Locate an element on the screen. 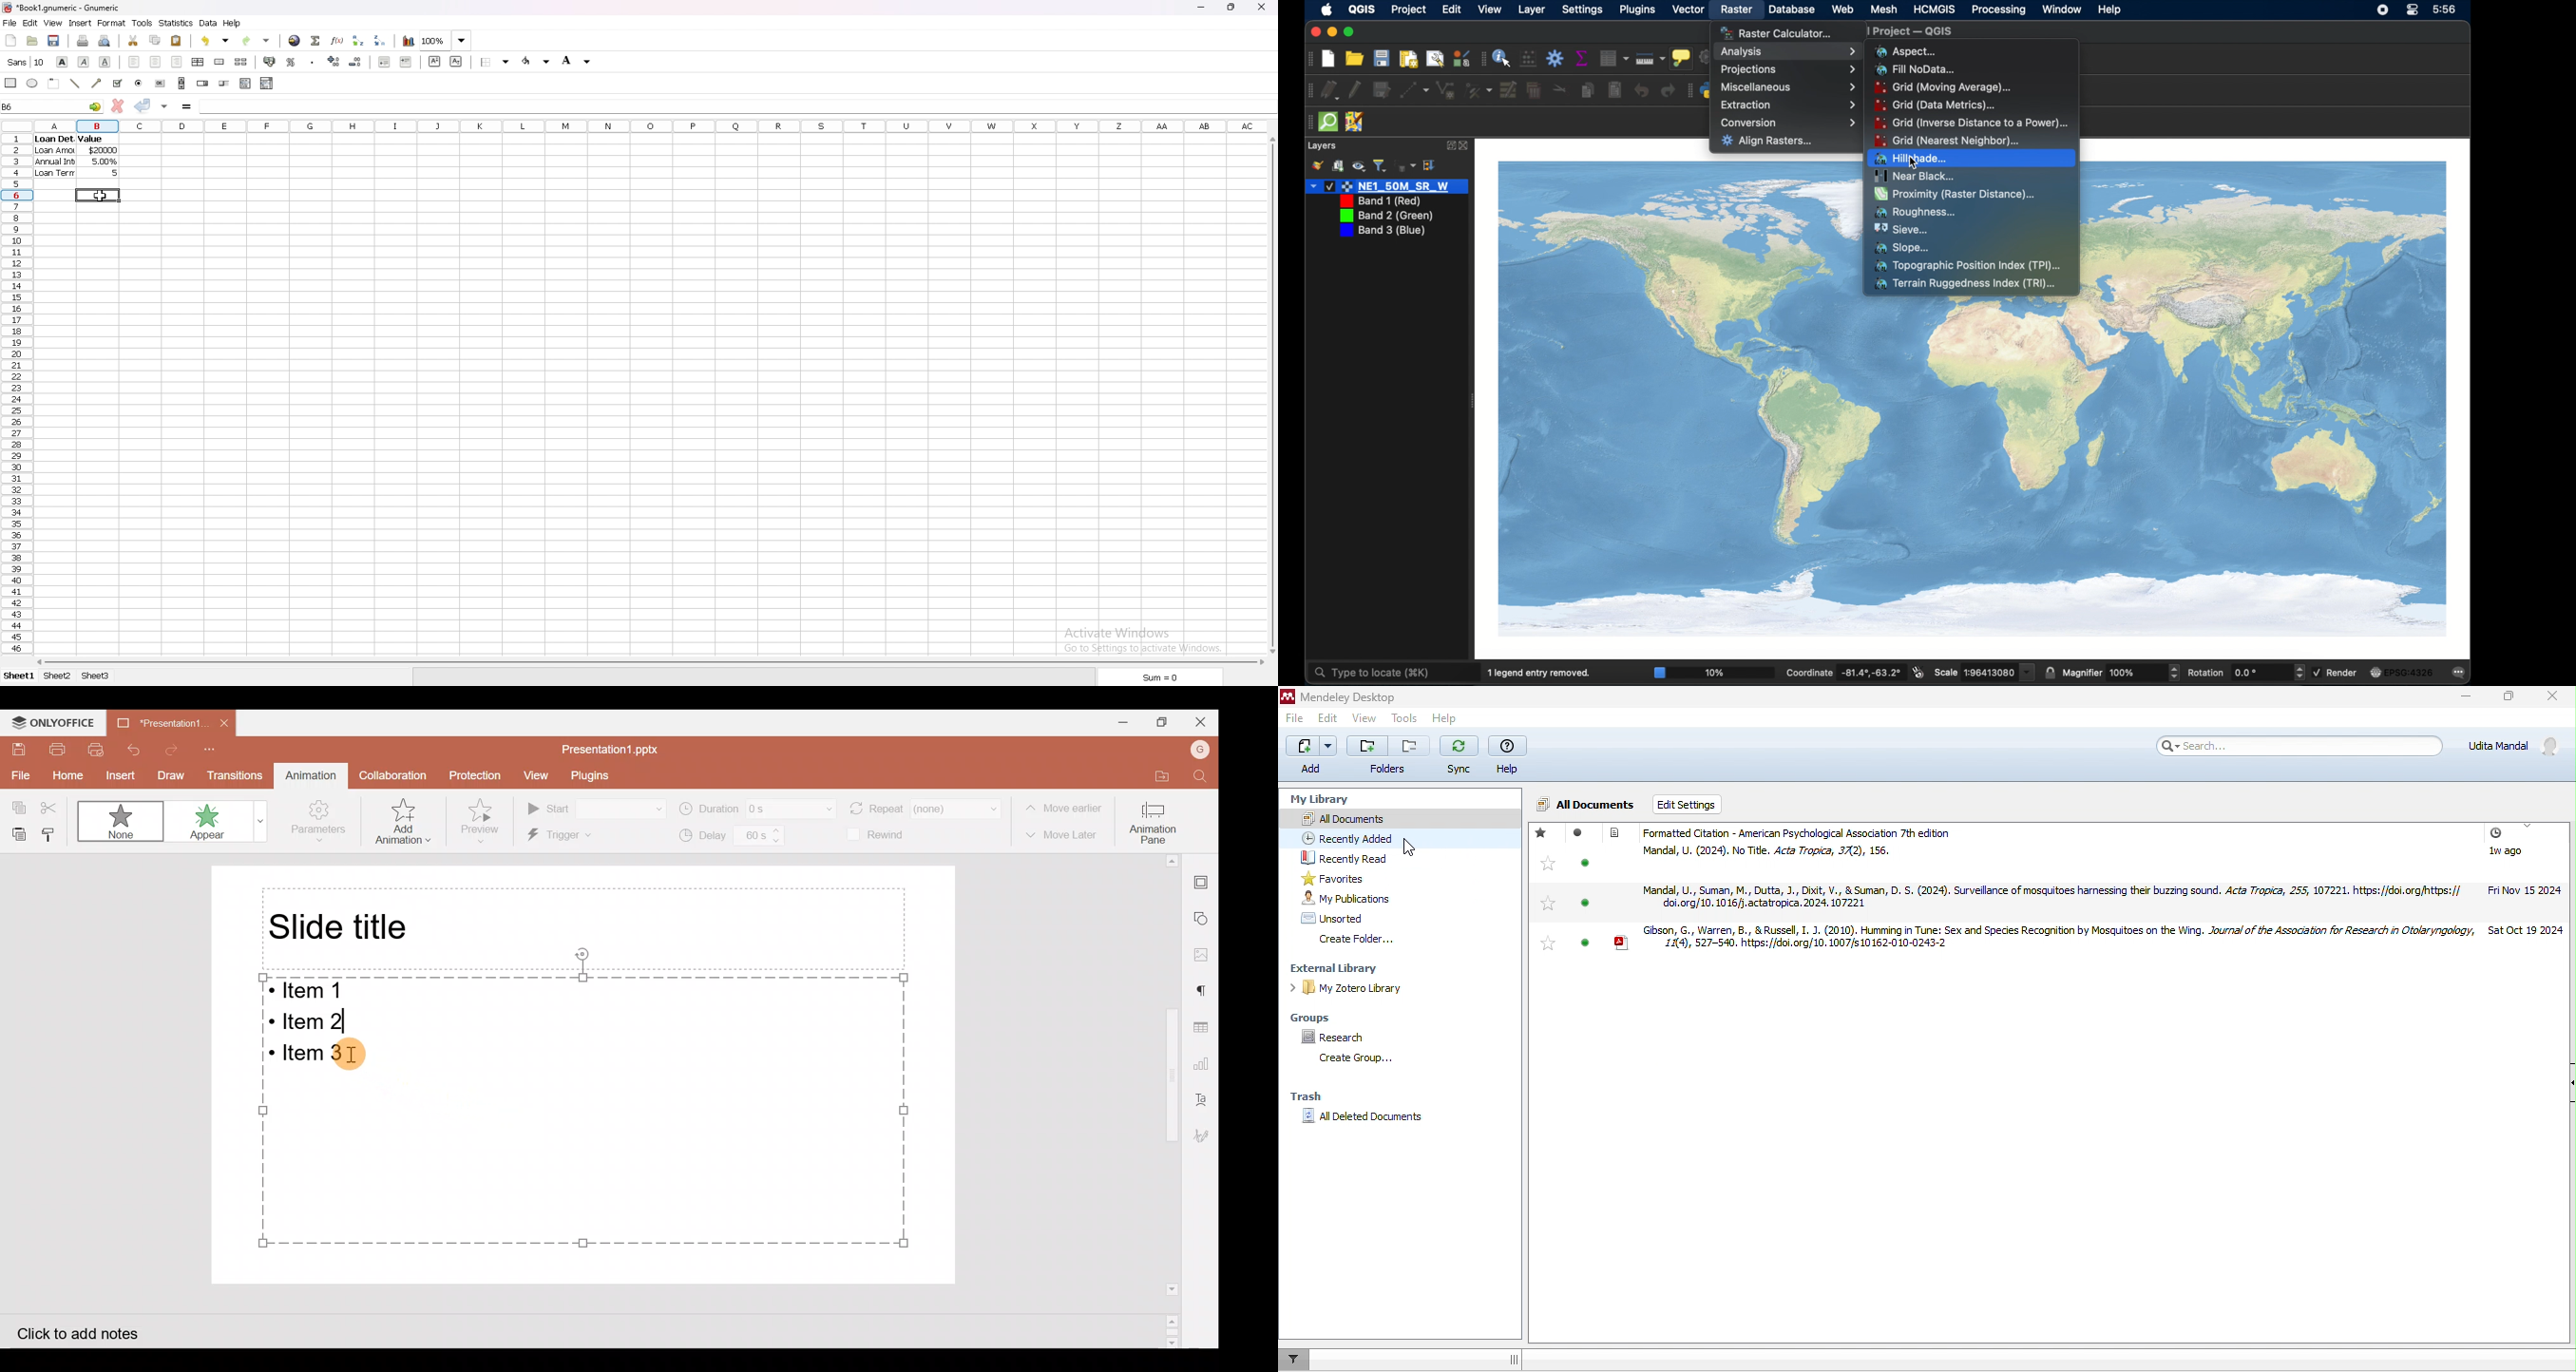  Bulleted Item 3 on the presentation slide is located at coordinates (316, 1056).